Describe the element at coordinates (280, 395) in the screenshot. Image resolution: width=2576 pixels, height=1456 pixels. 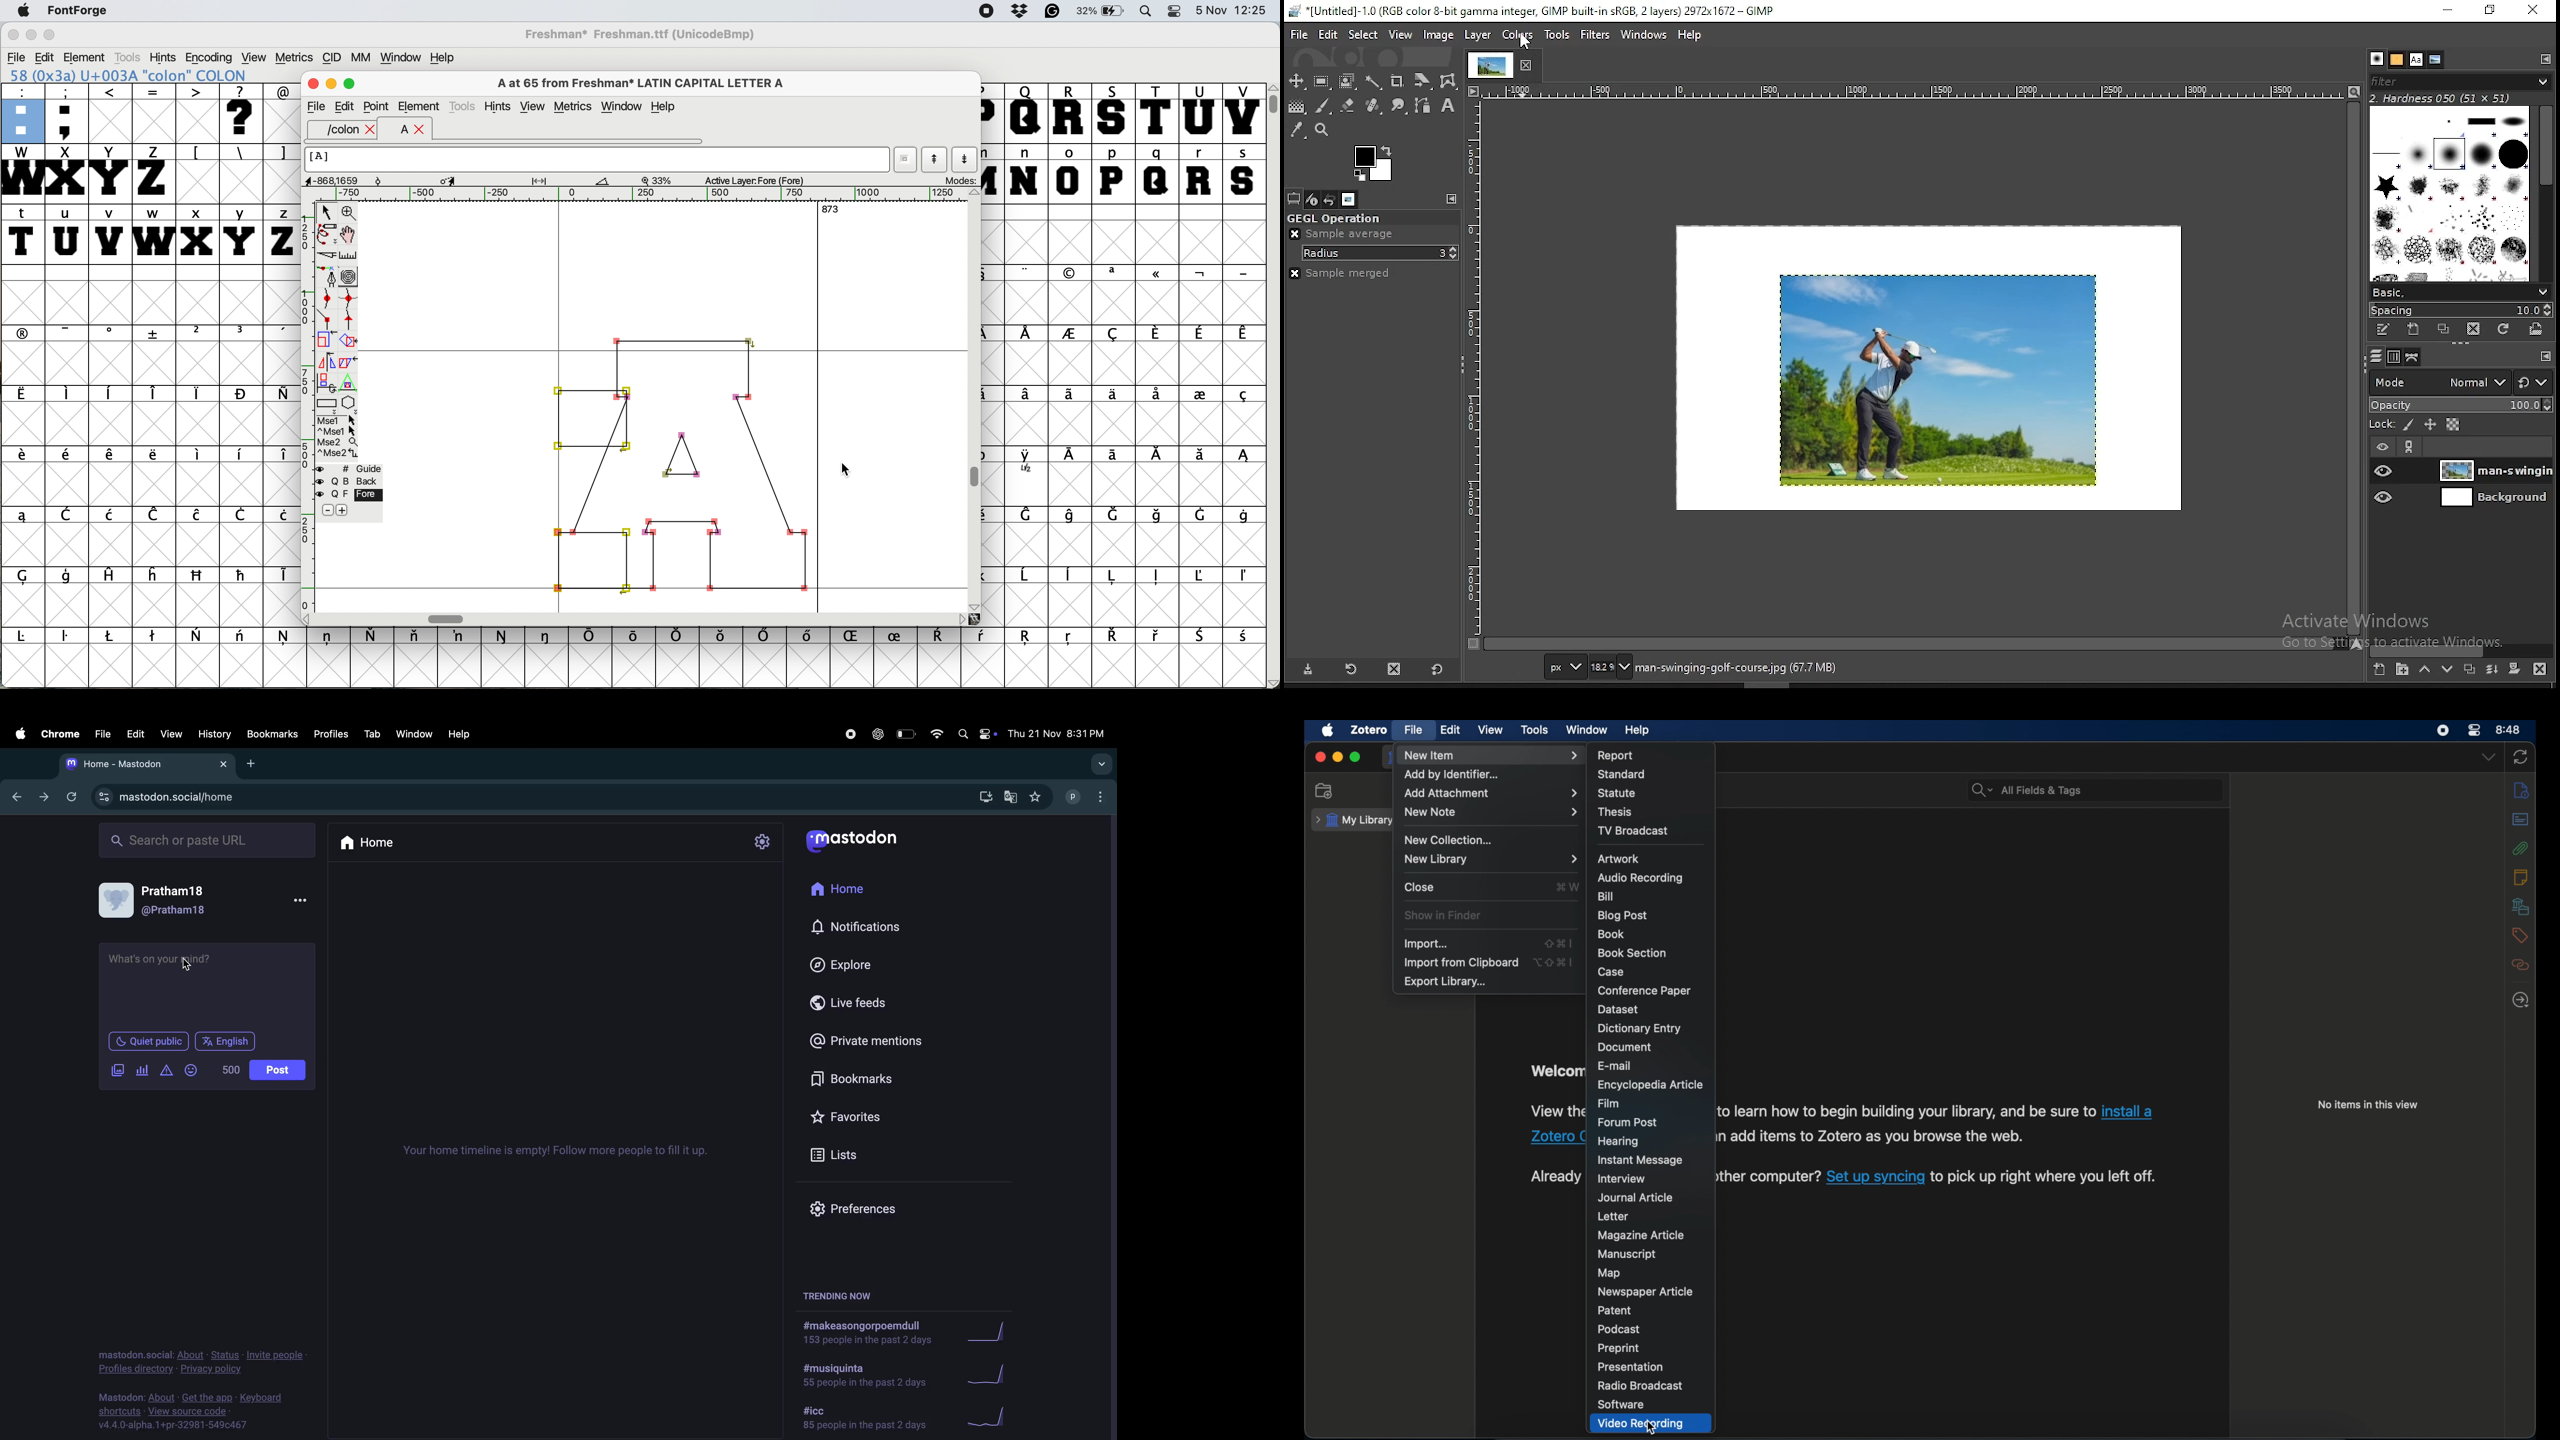
I see `symbol` at that location.